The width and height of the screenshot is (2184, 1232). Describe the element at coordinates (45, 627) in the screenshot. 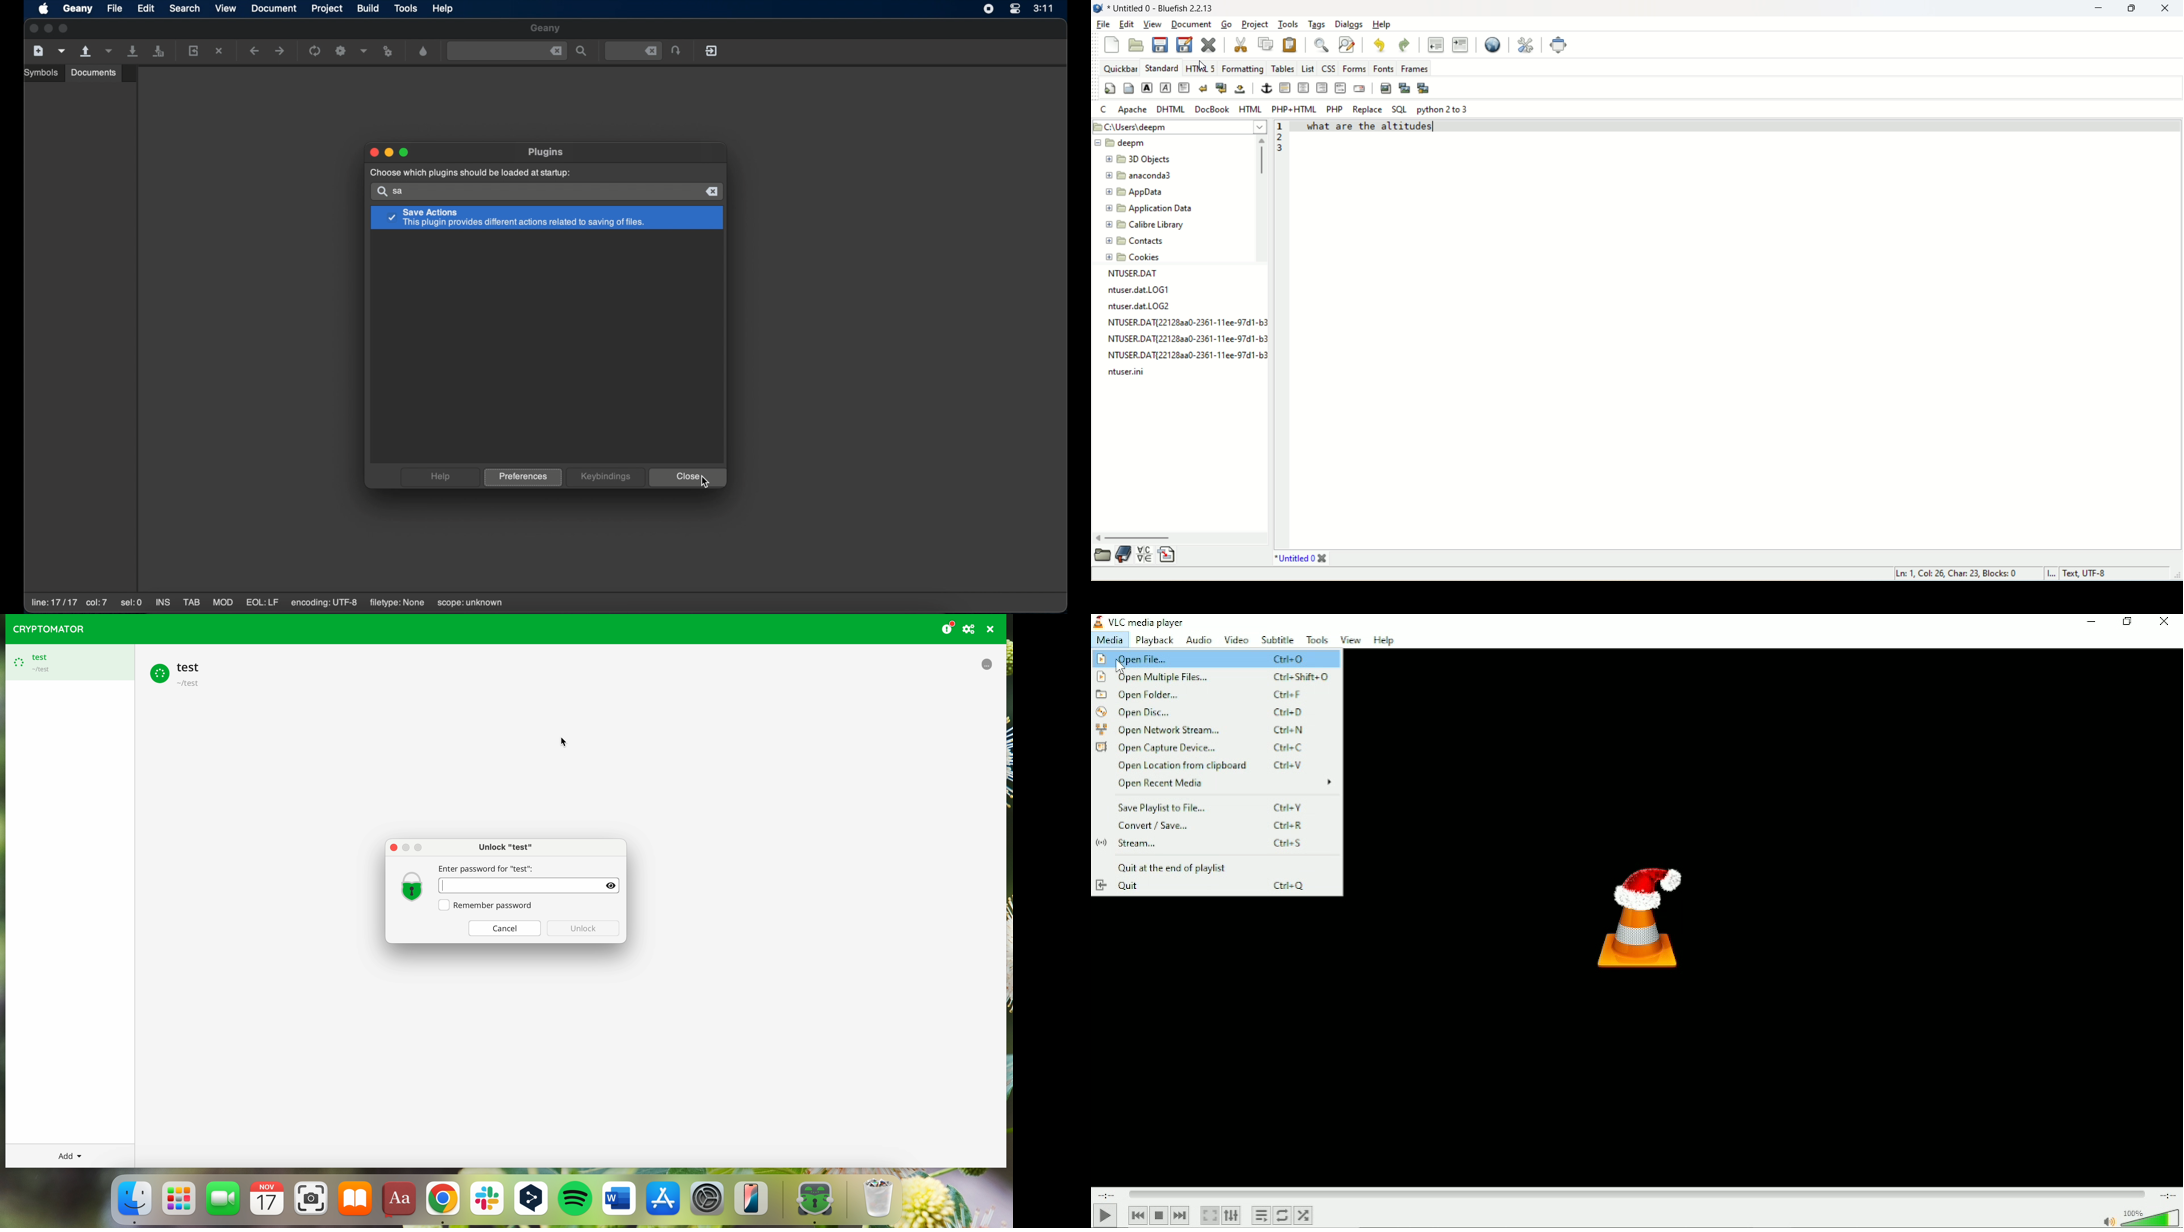

I see `CRYPTOMATOR LOGO` at that location.